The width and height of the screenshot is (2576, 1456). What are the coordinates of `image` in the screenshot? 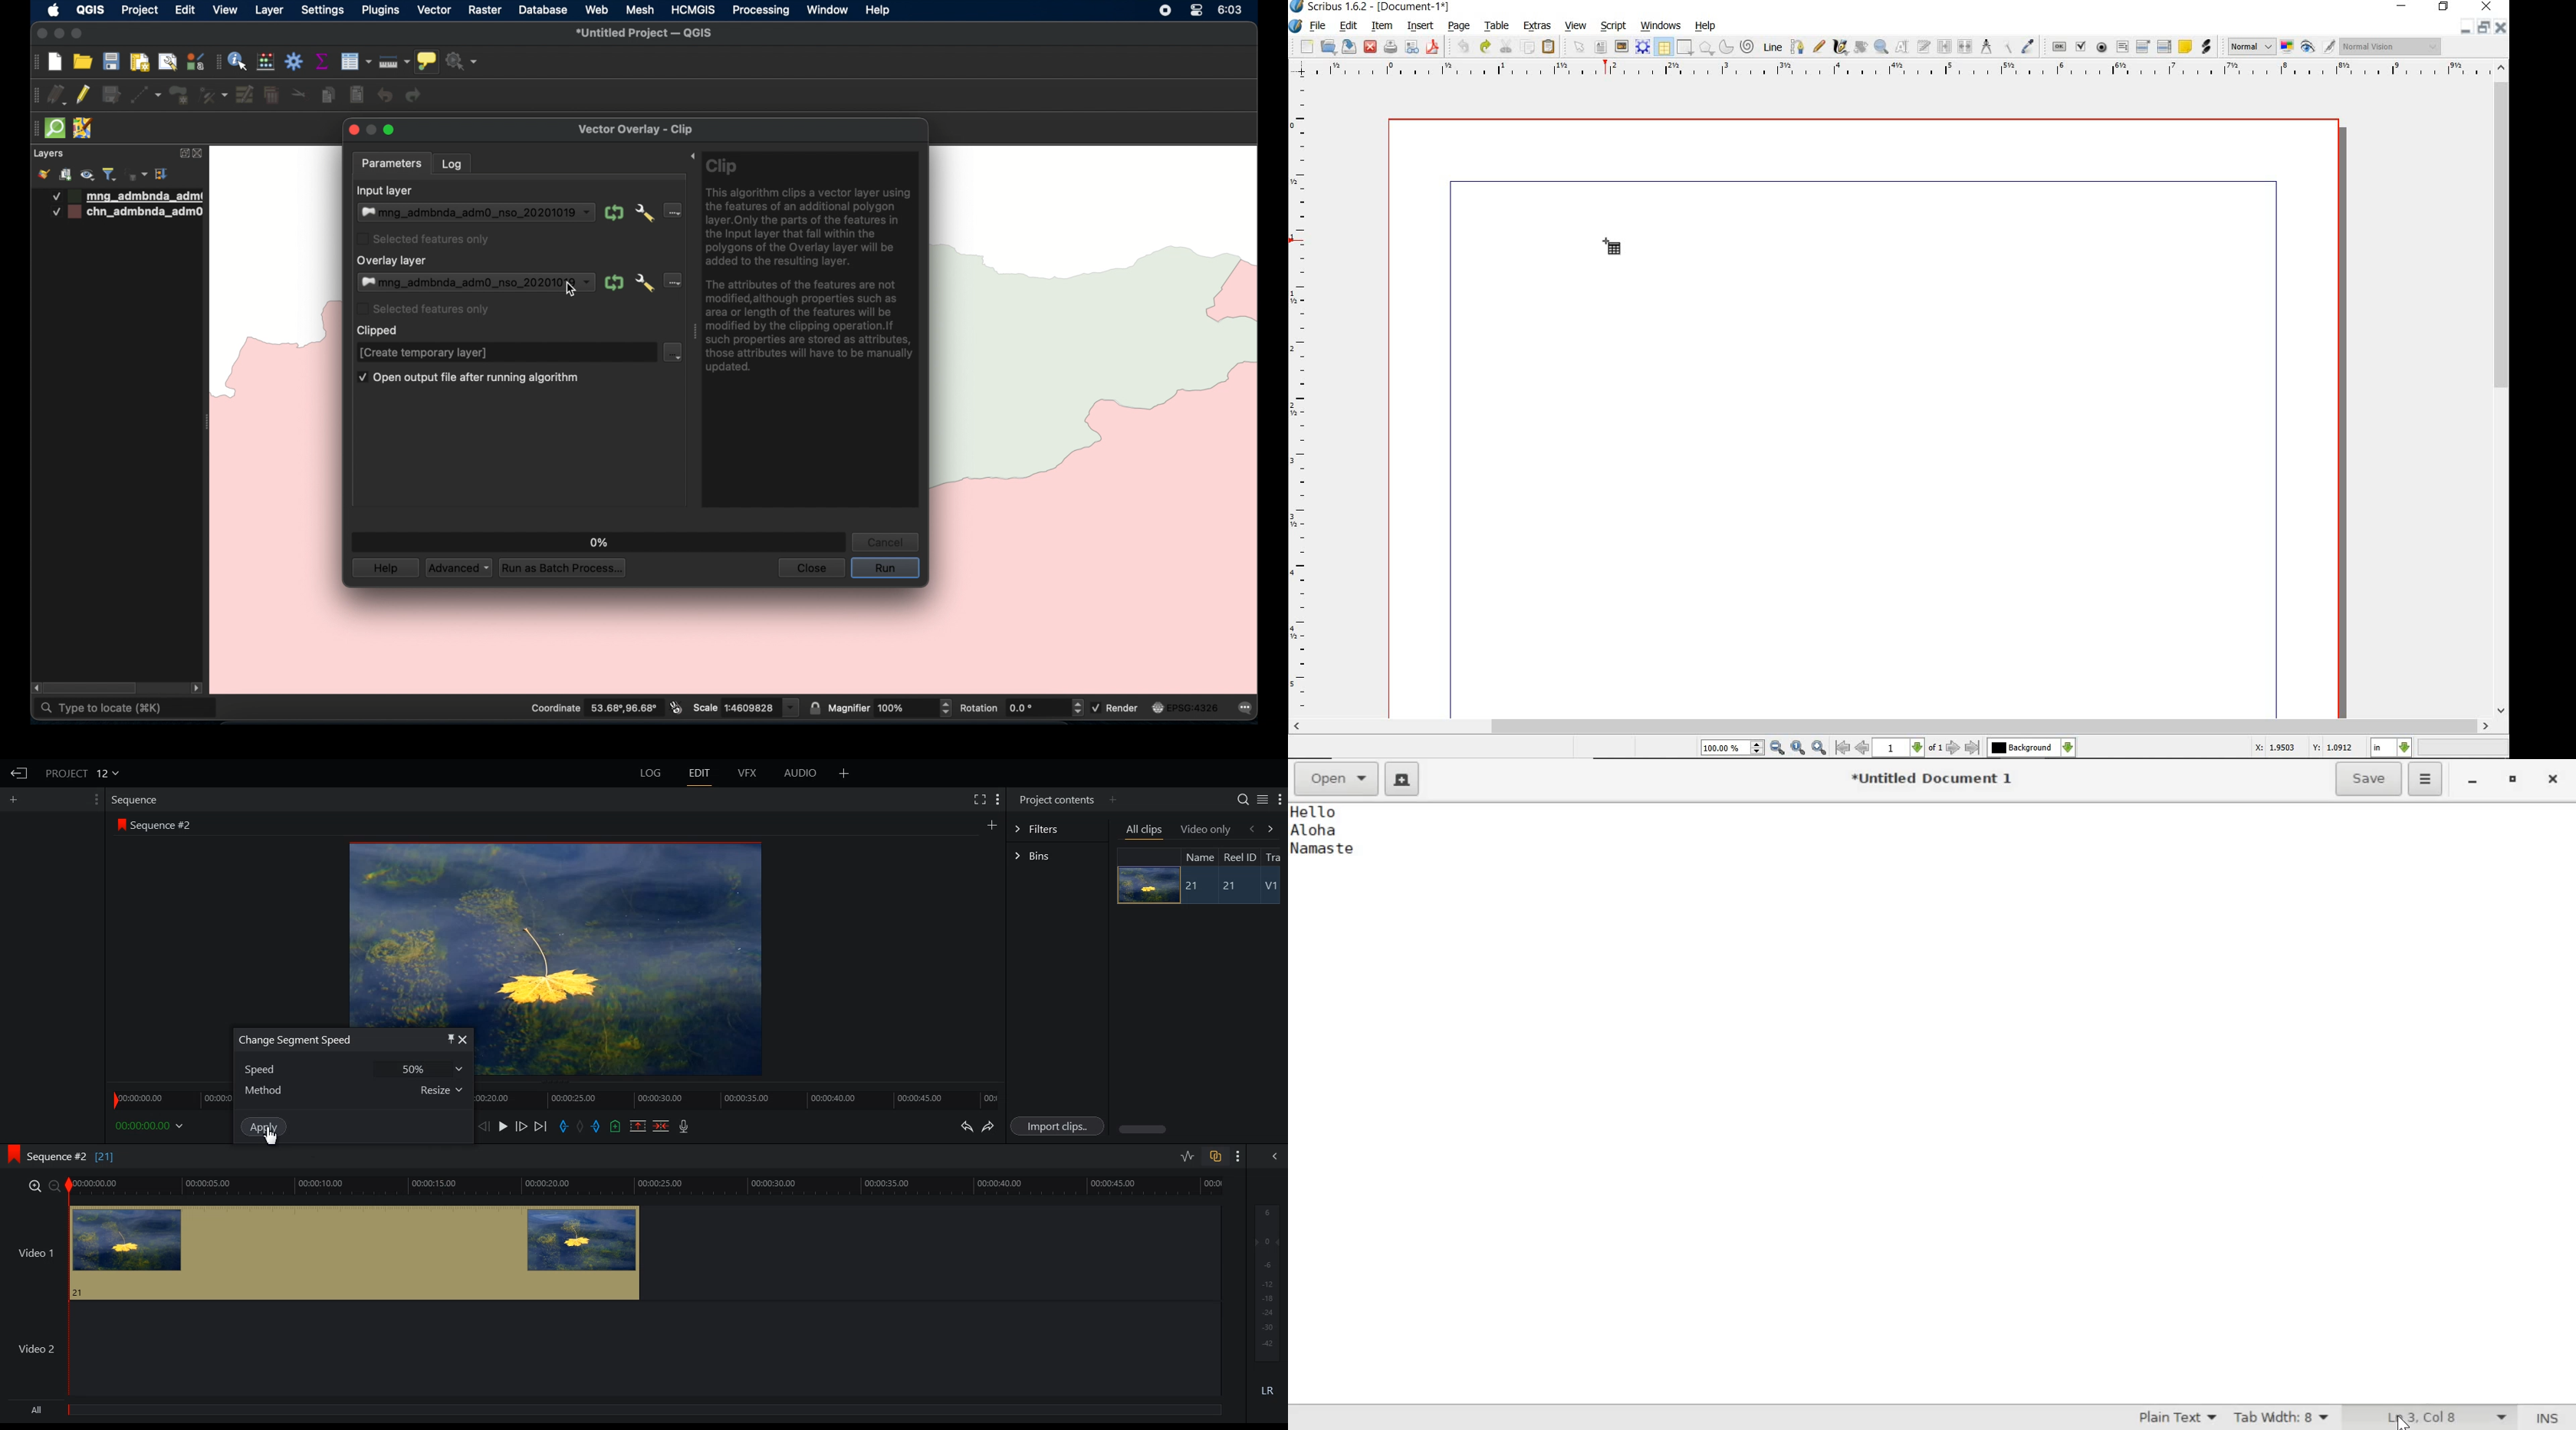 It's located at (1622, 47).